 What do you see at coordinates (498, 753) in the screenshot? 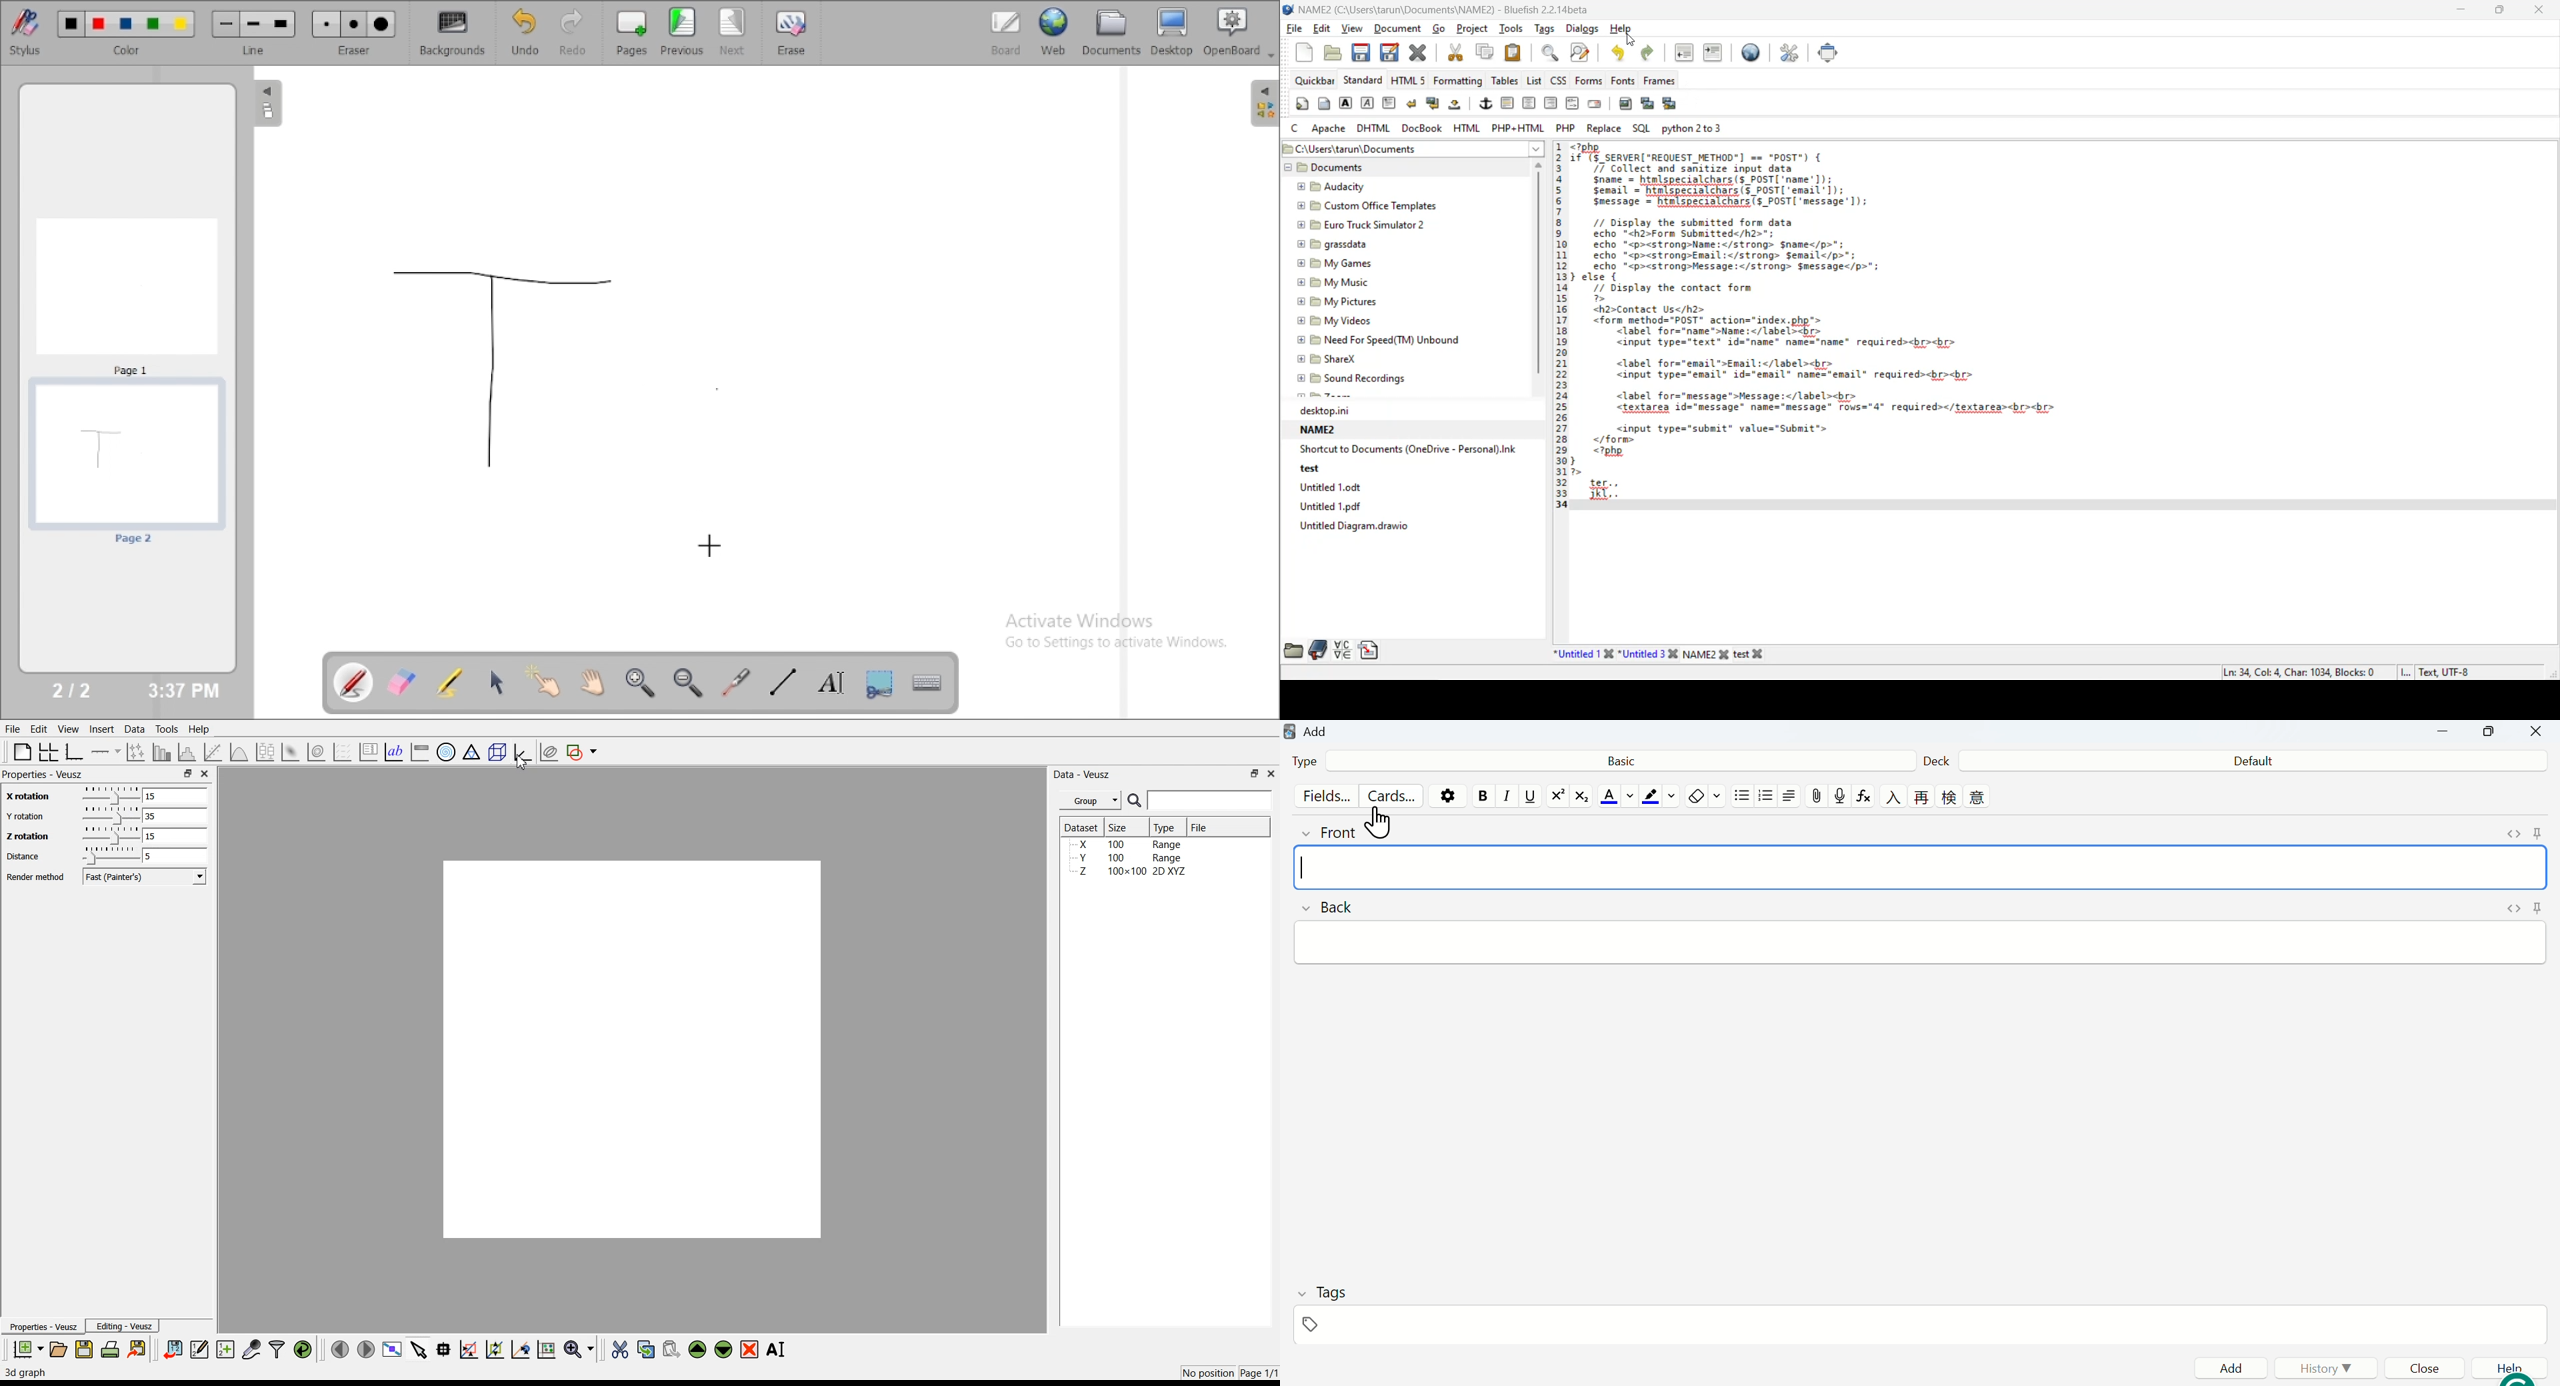
I see `3D Scene` at bounding box center [498, 753].